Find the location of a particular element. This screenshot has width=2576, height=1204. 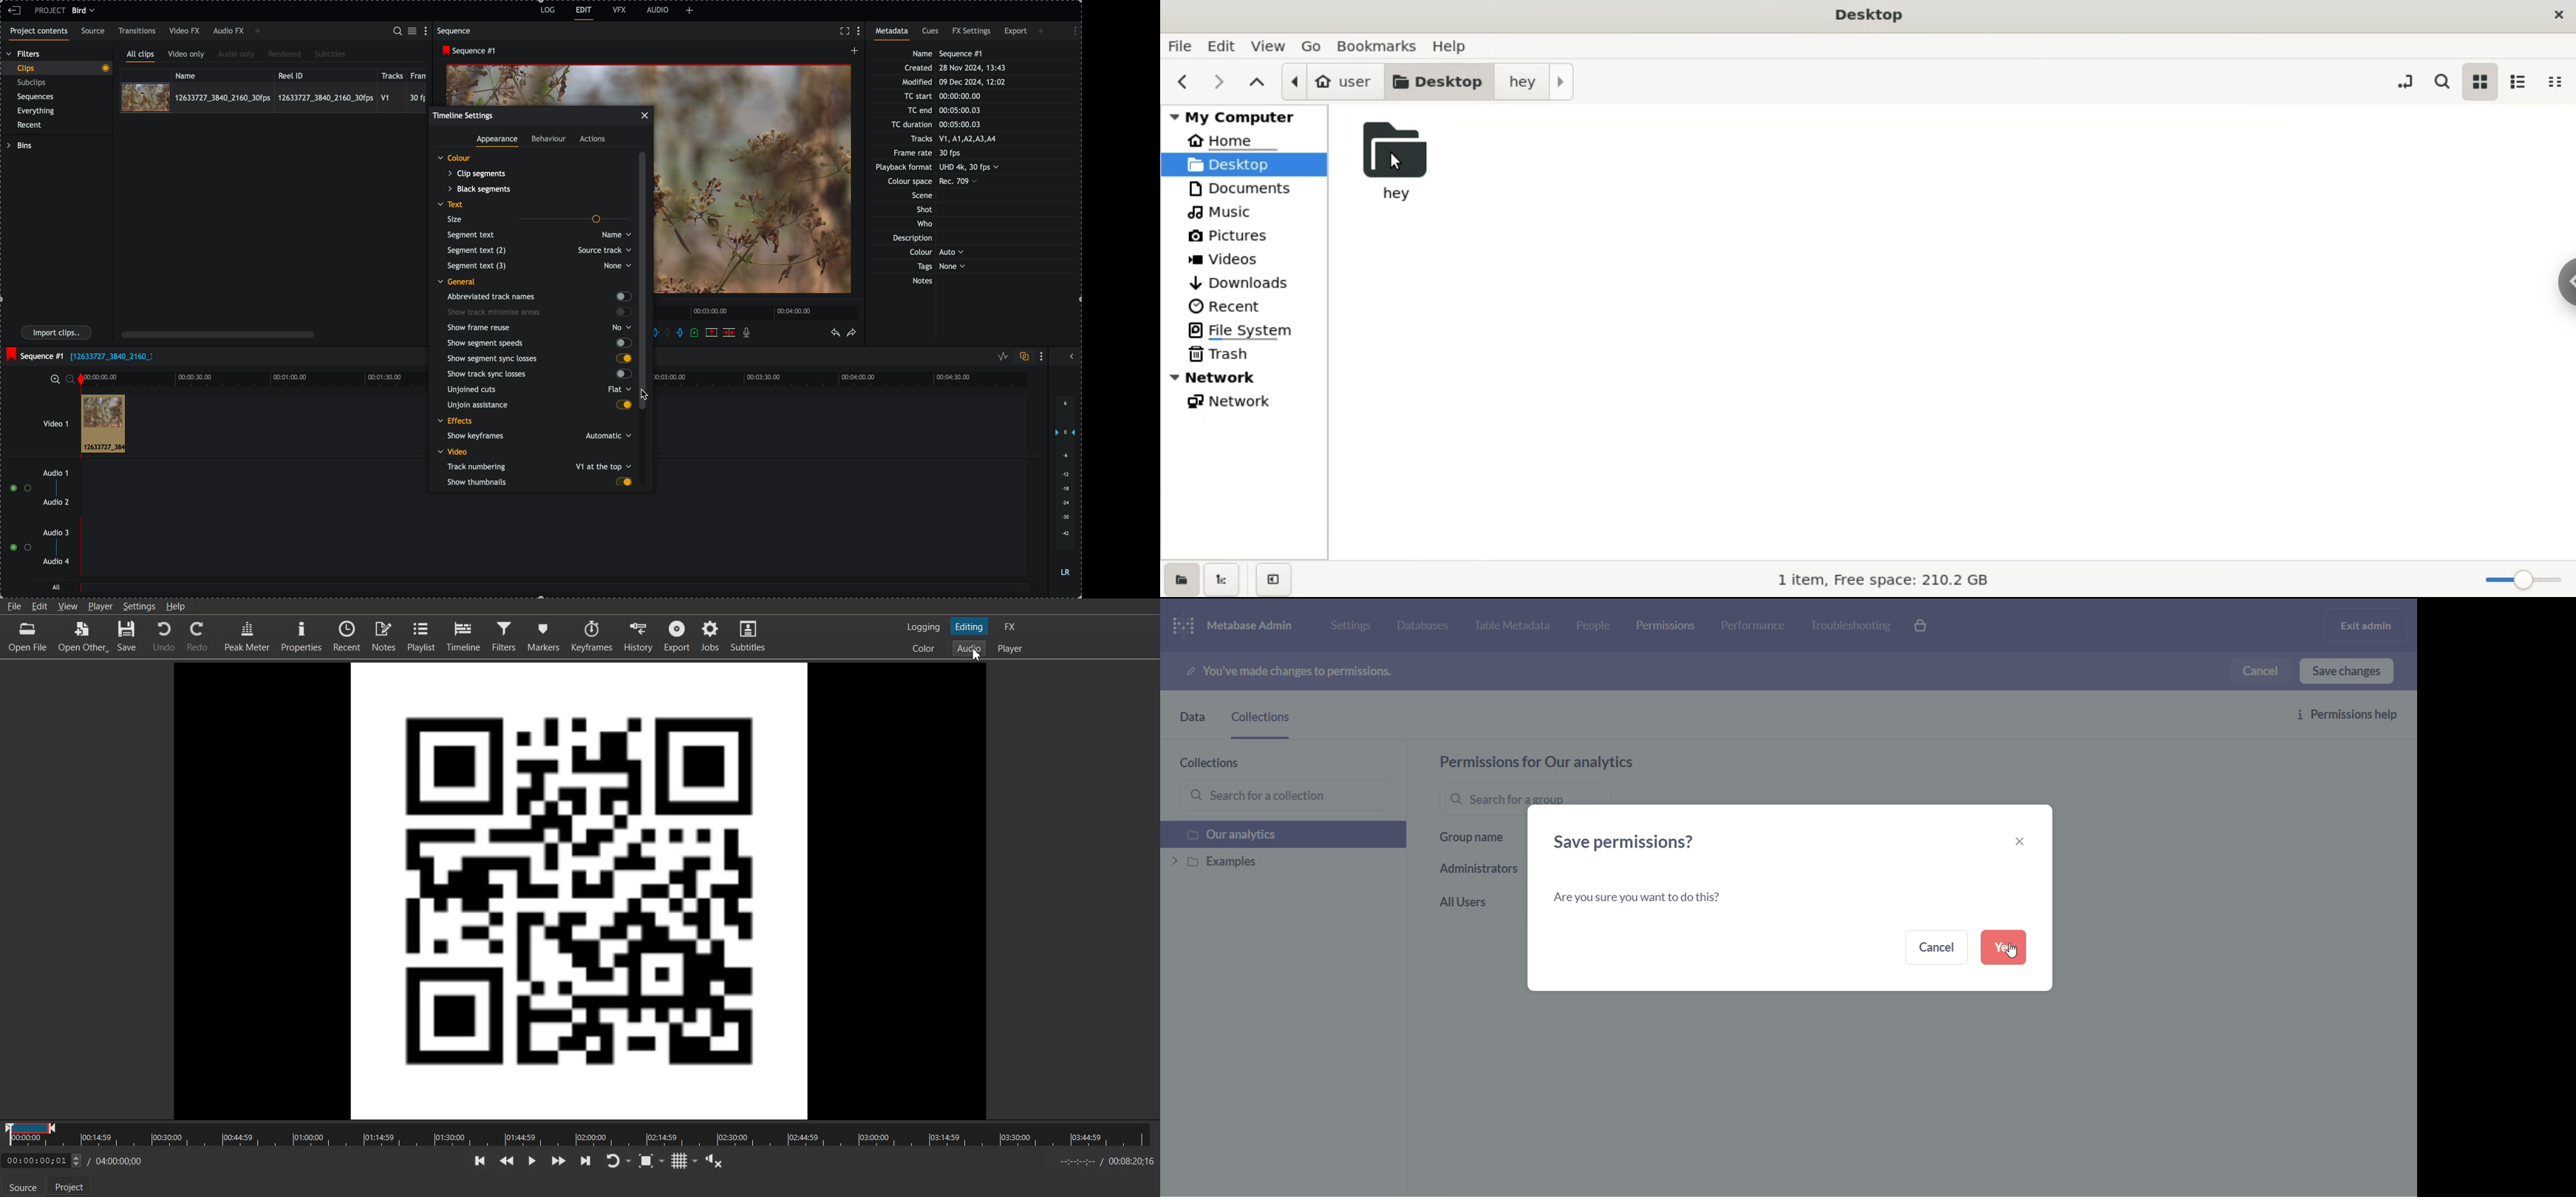

file system is located at coordinates (1244, 330).